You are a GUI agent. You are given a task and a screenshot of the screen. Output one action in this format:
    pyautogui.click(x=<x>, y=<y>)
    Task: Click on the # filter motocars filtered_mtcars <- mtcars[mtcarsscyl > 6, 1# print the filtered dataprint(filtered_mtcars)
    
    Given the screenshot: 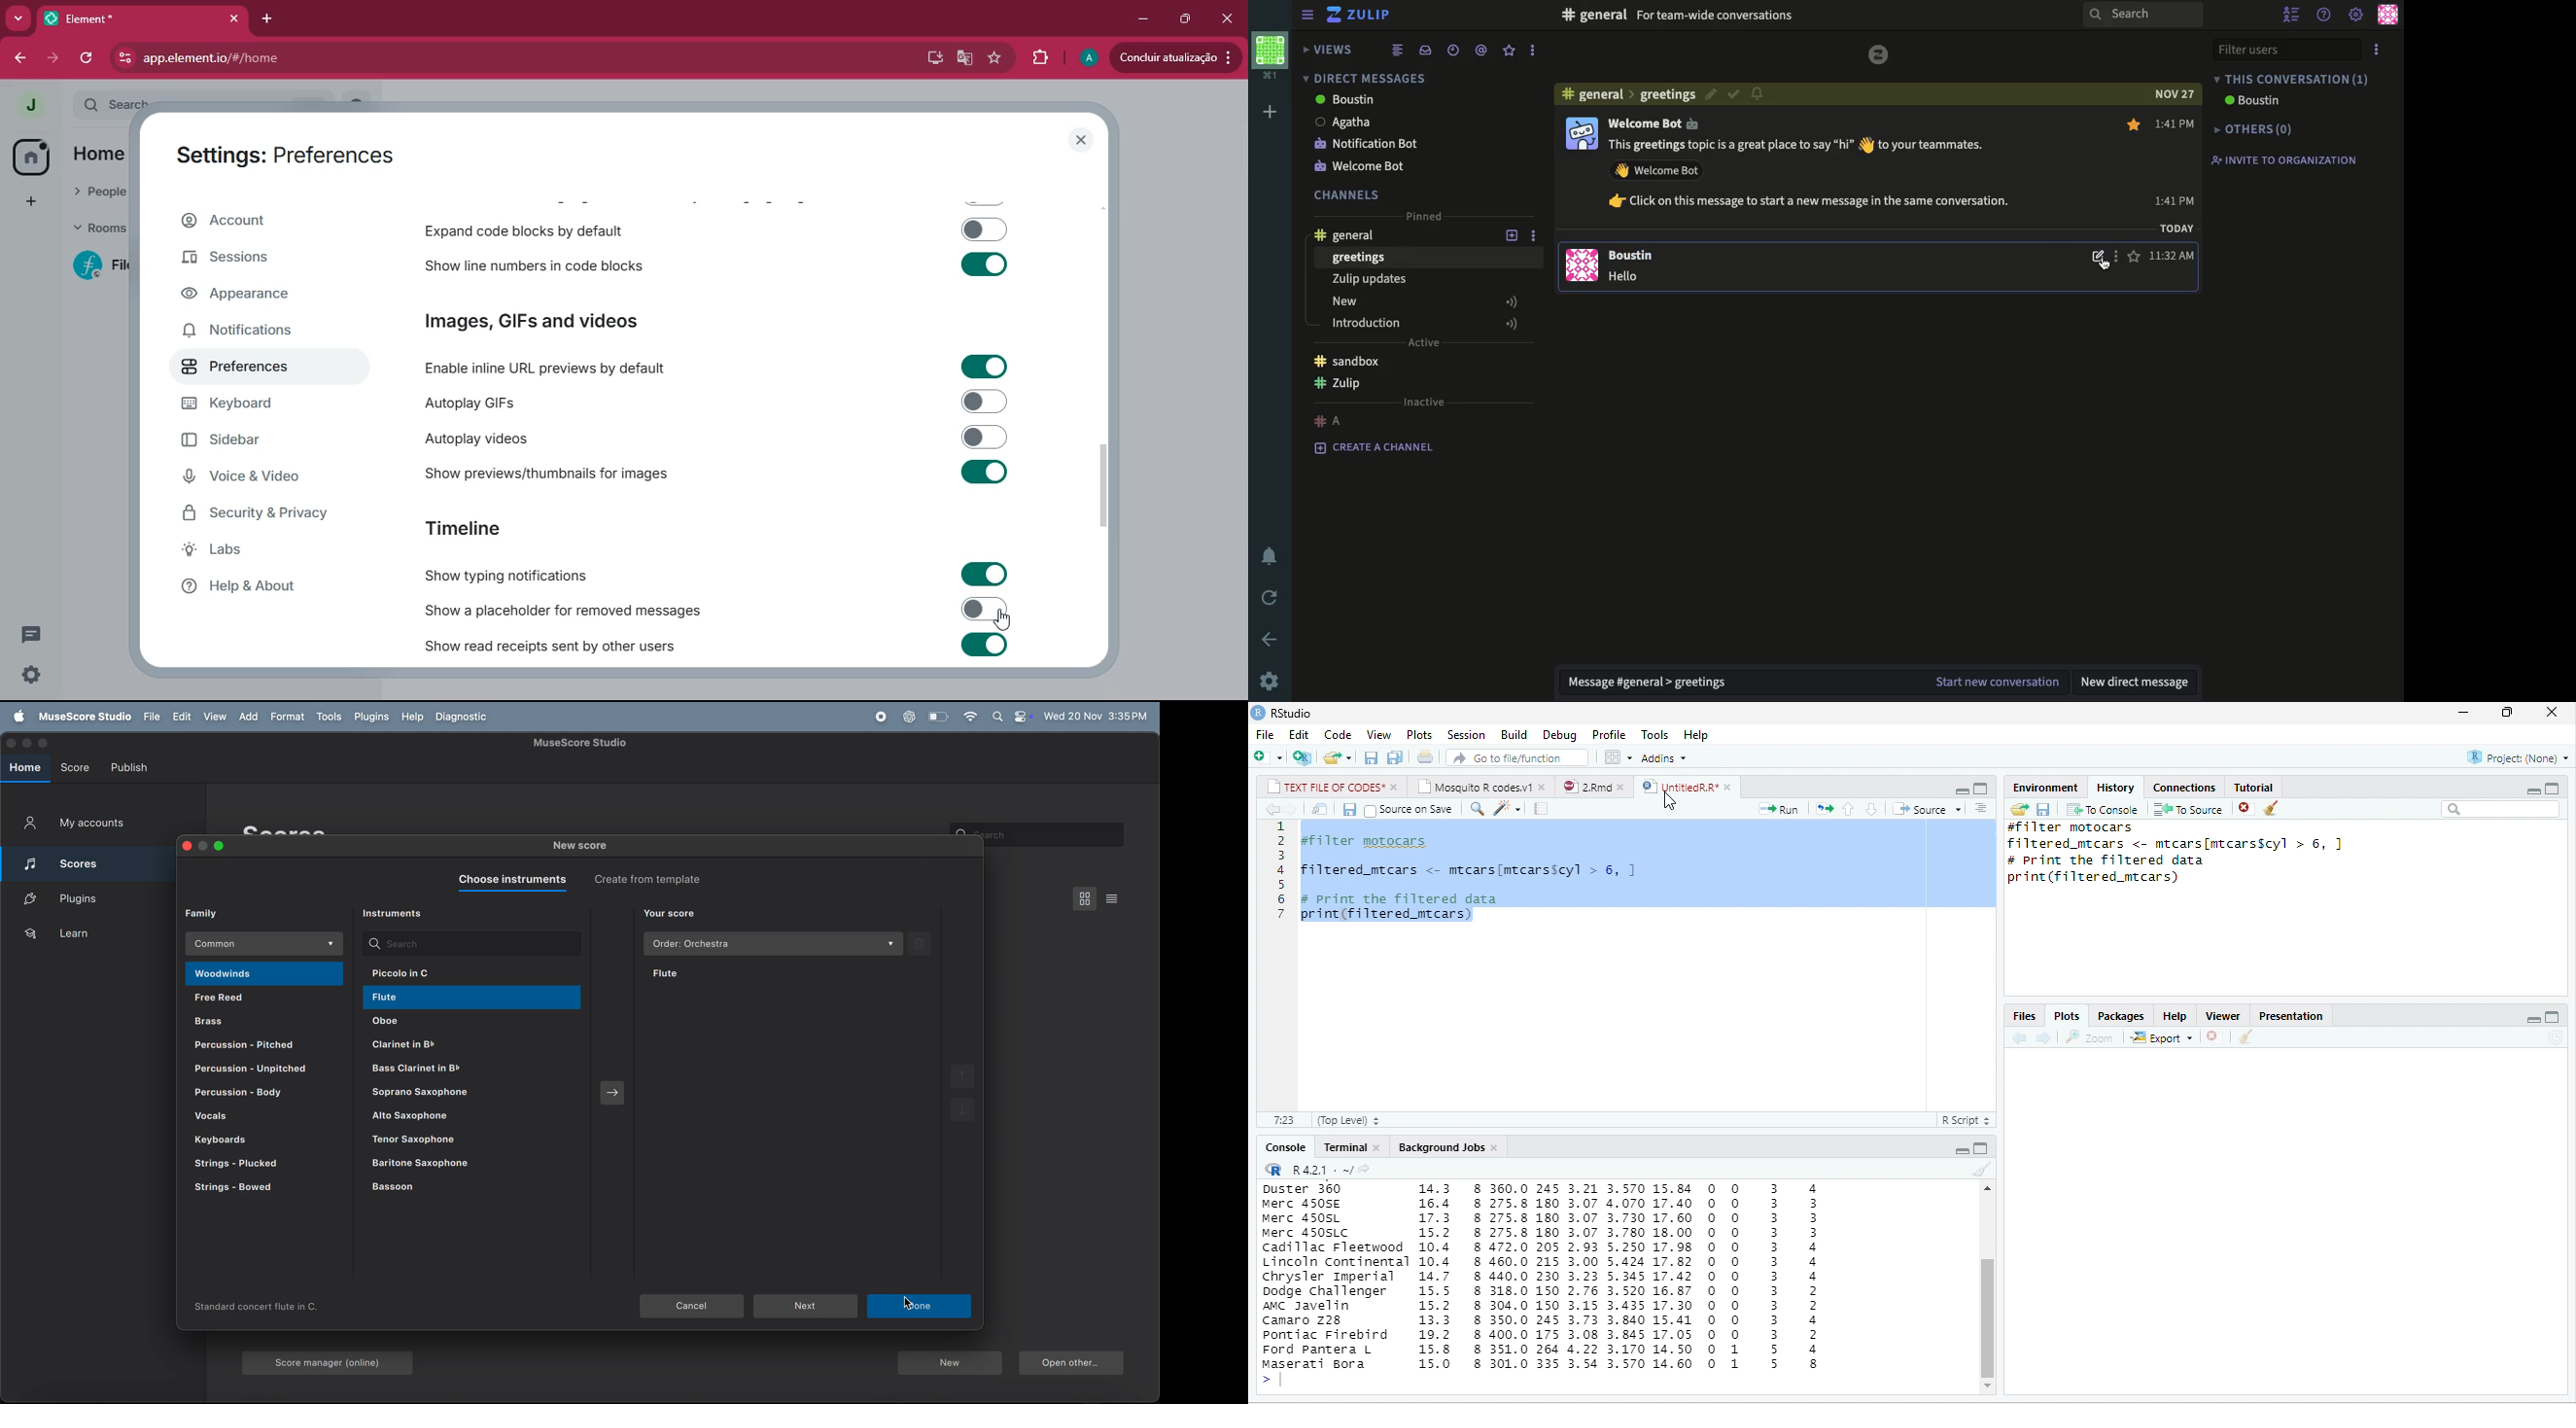 What is the action you would take?
    pyautogui.click(x=2192, y=856)
    